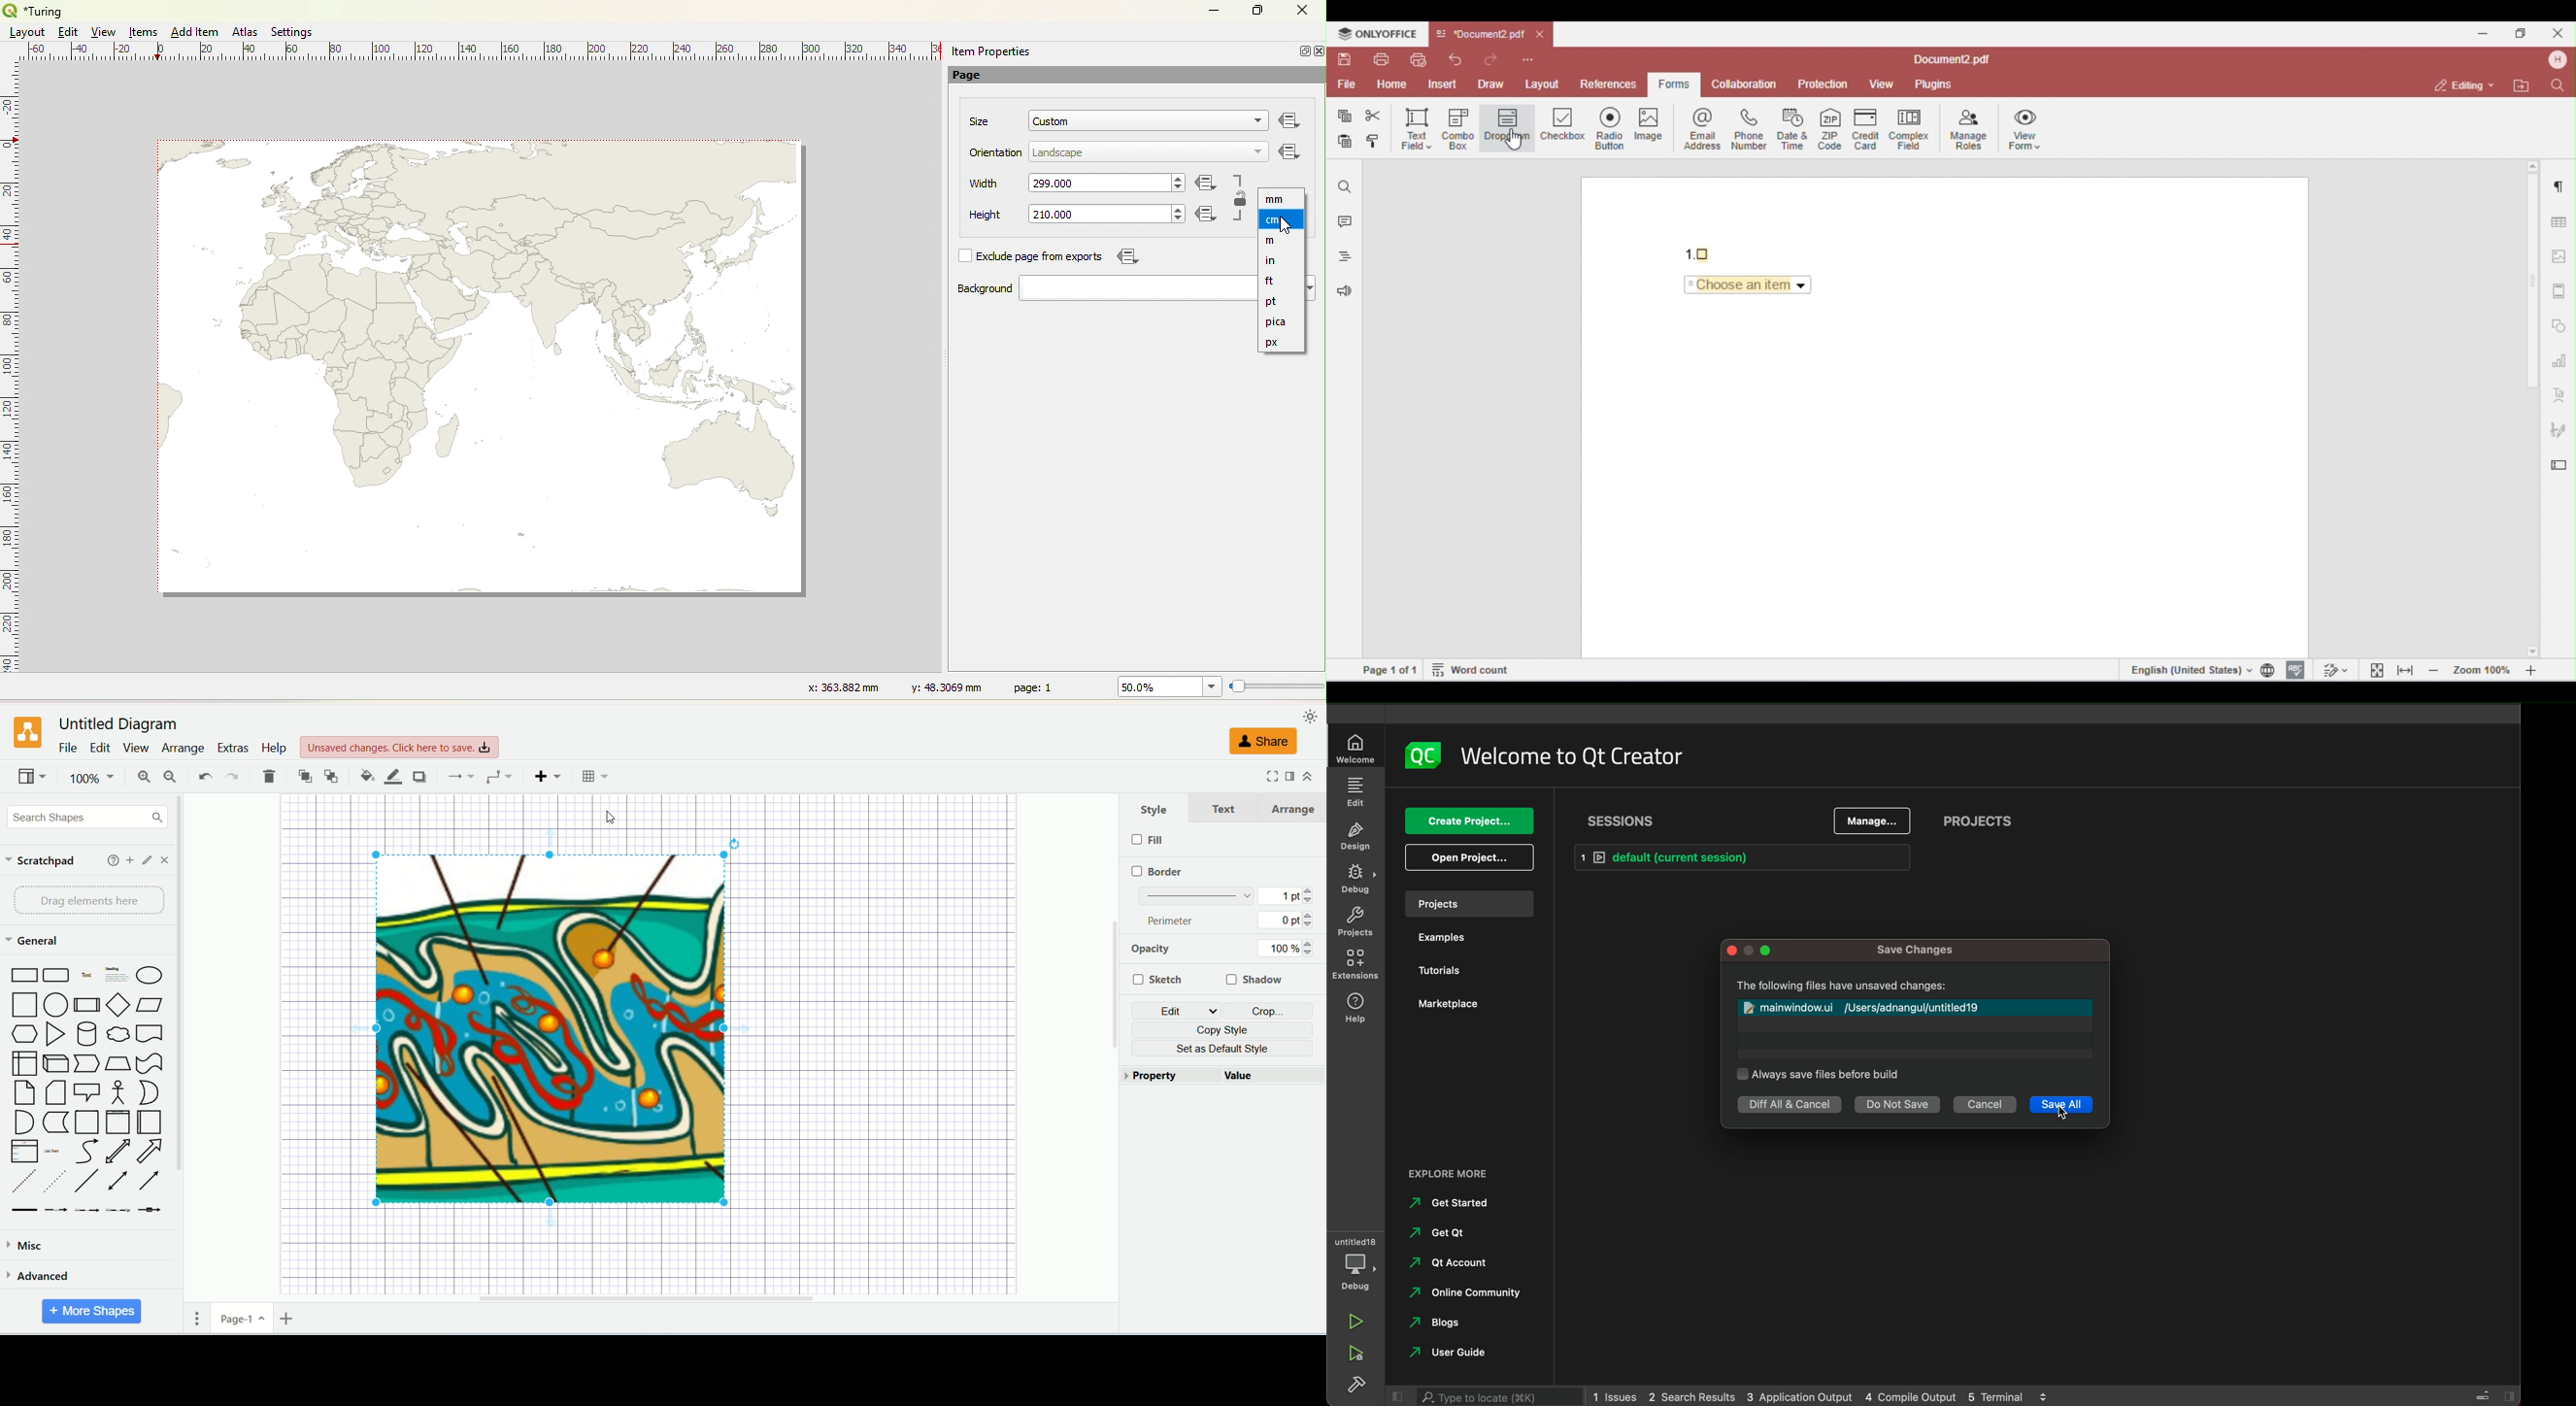 This screenshot has width=2576, height=1428. What do you see at coordinates (1272, 776) in the screenshot?
I see `fullscreen` at bounding box center [1272, 776].